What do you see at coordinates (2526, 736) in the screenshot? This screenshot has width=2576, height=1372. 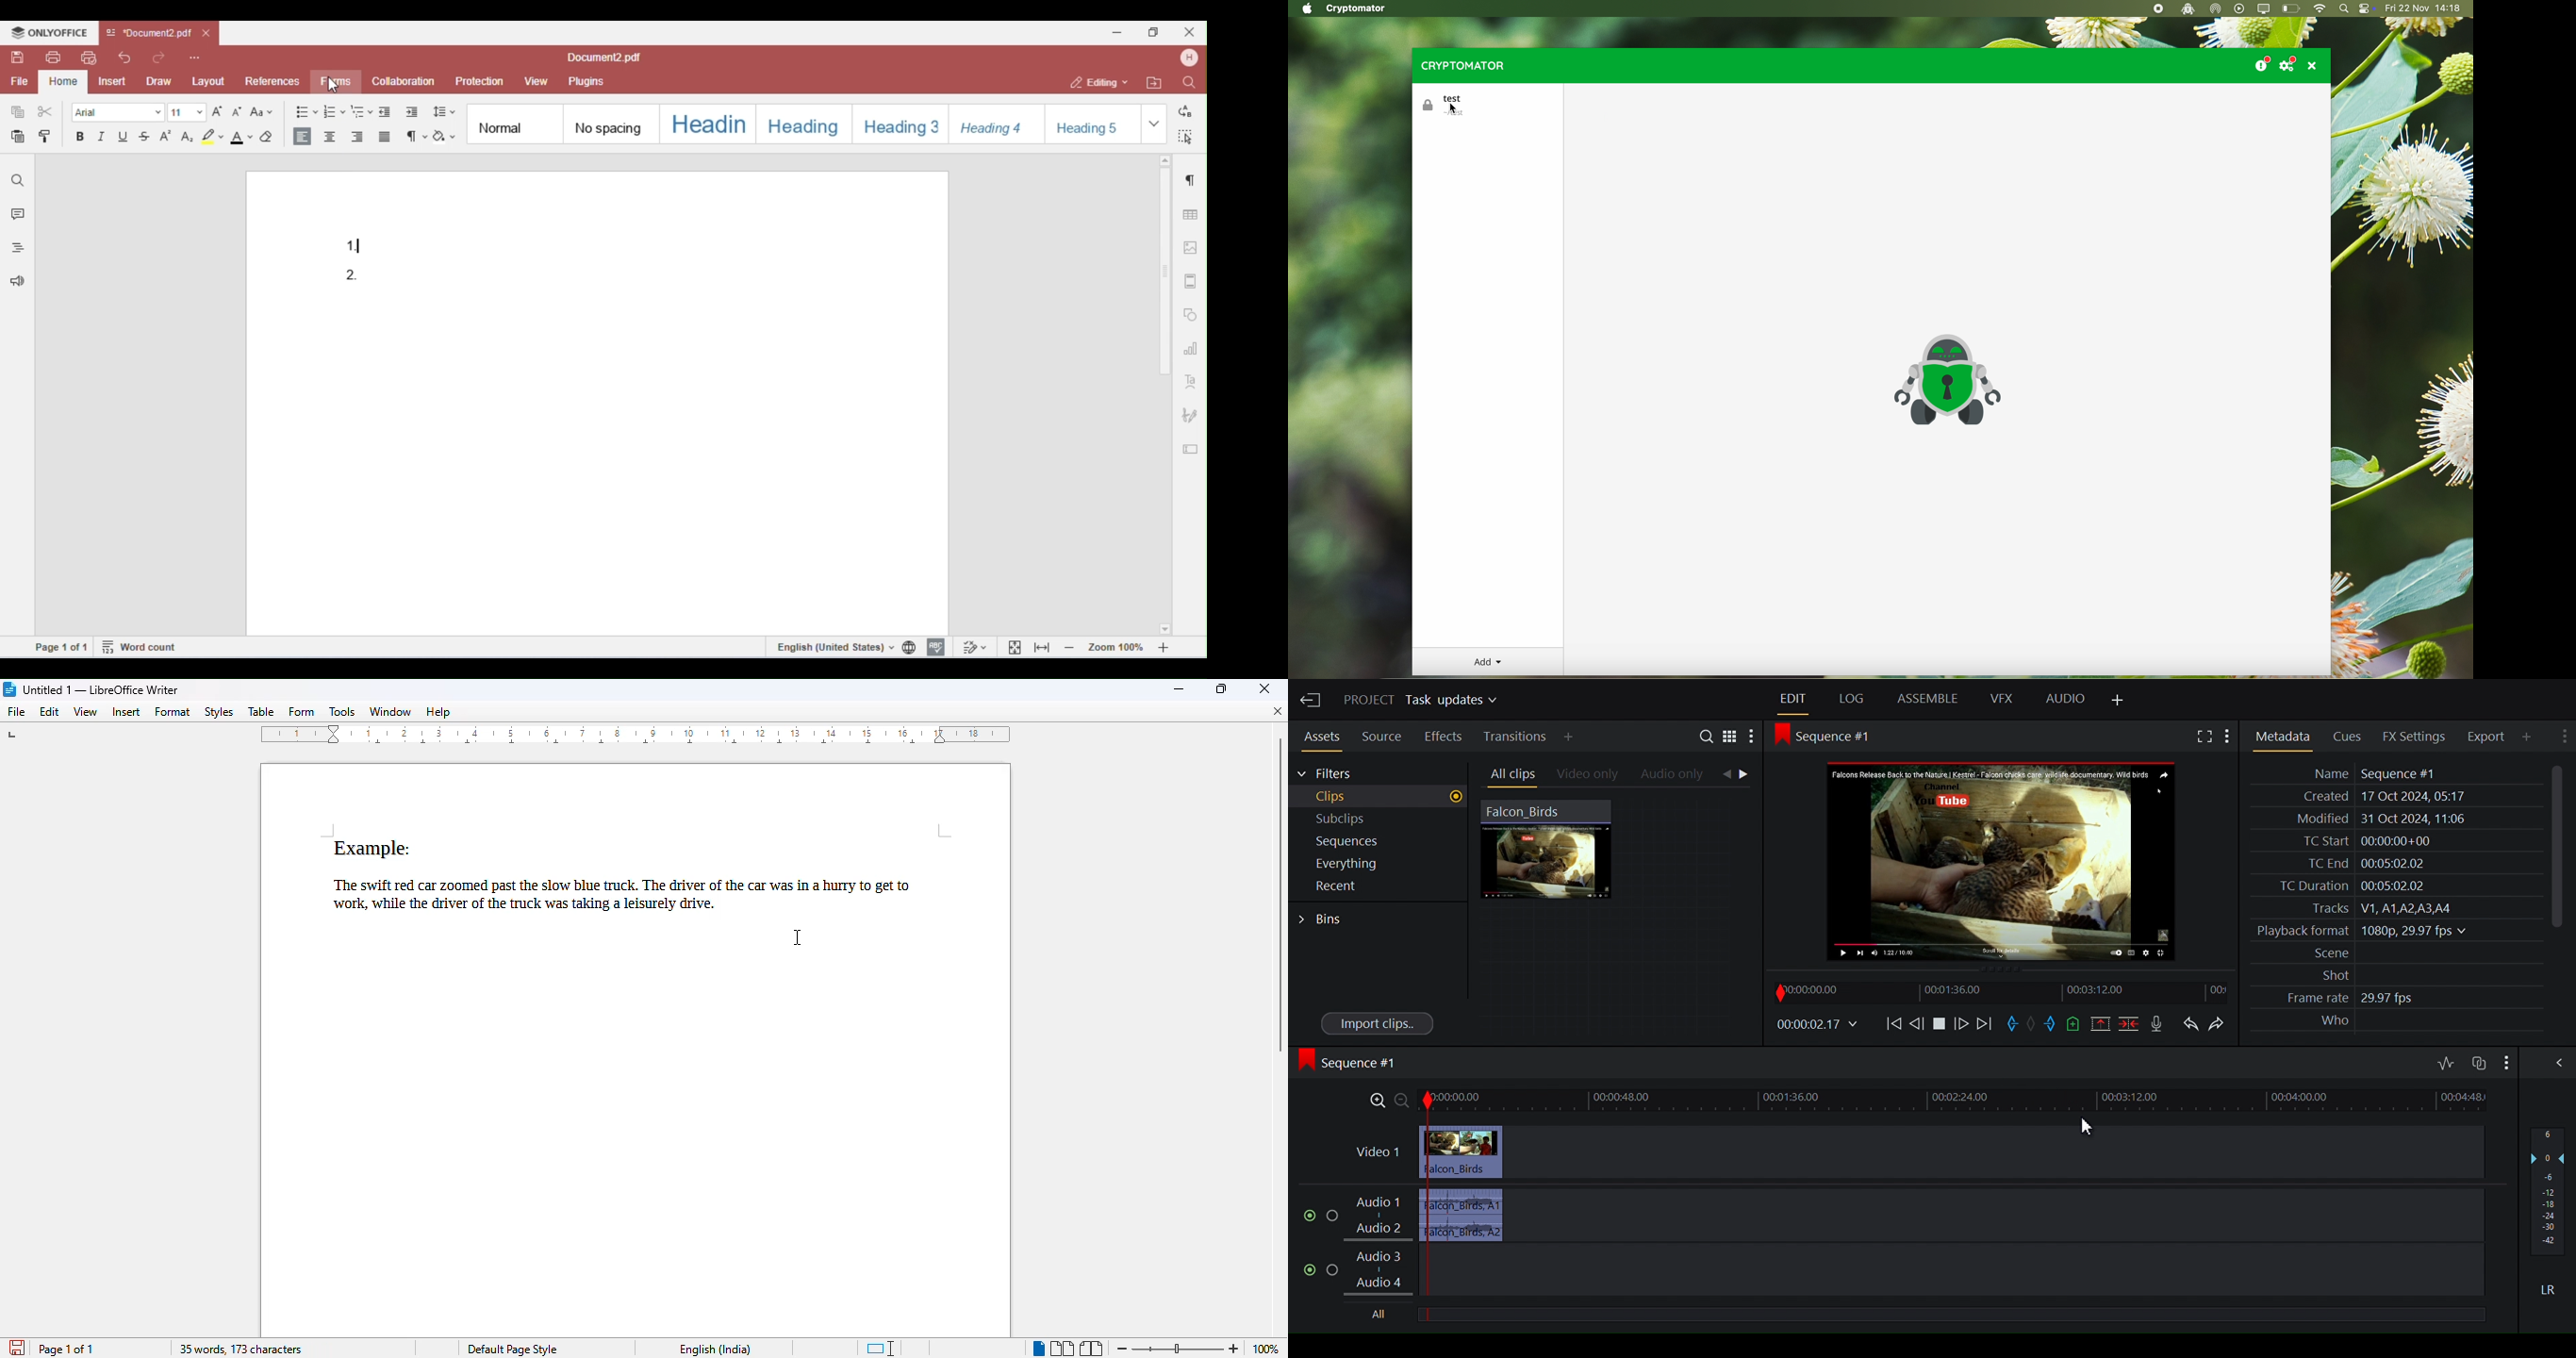 I see `Add Panel` at bounding box center [2526, 736].